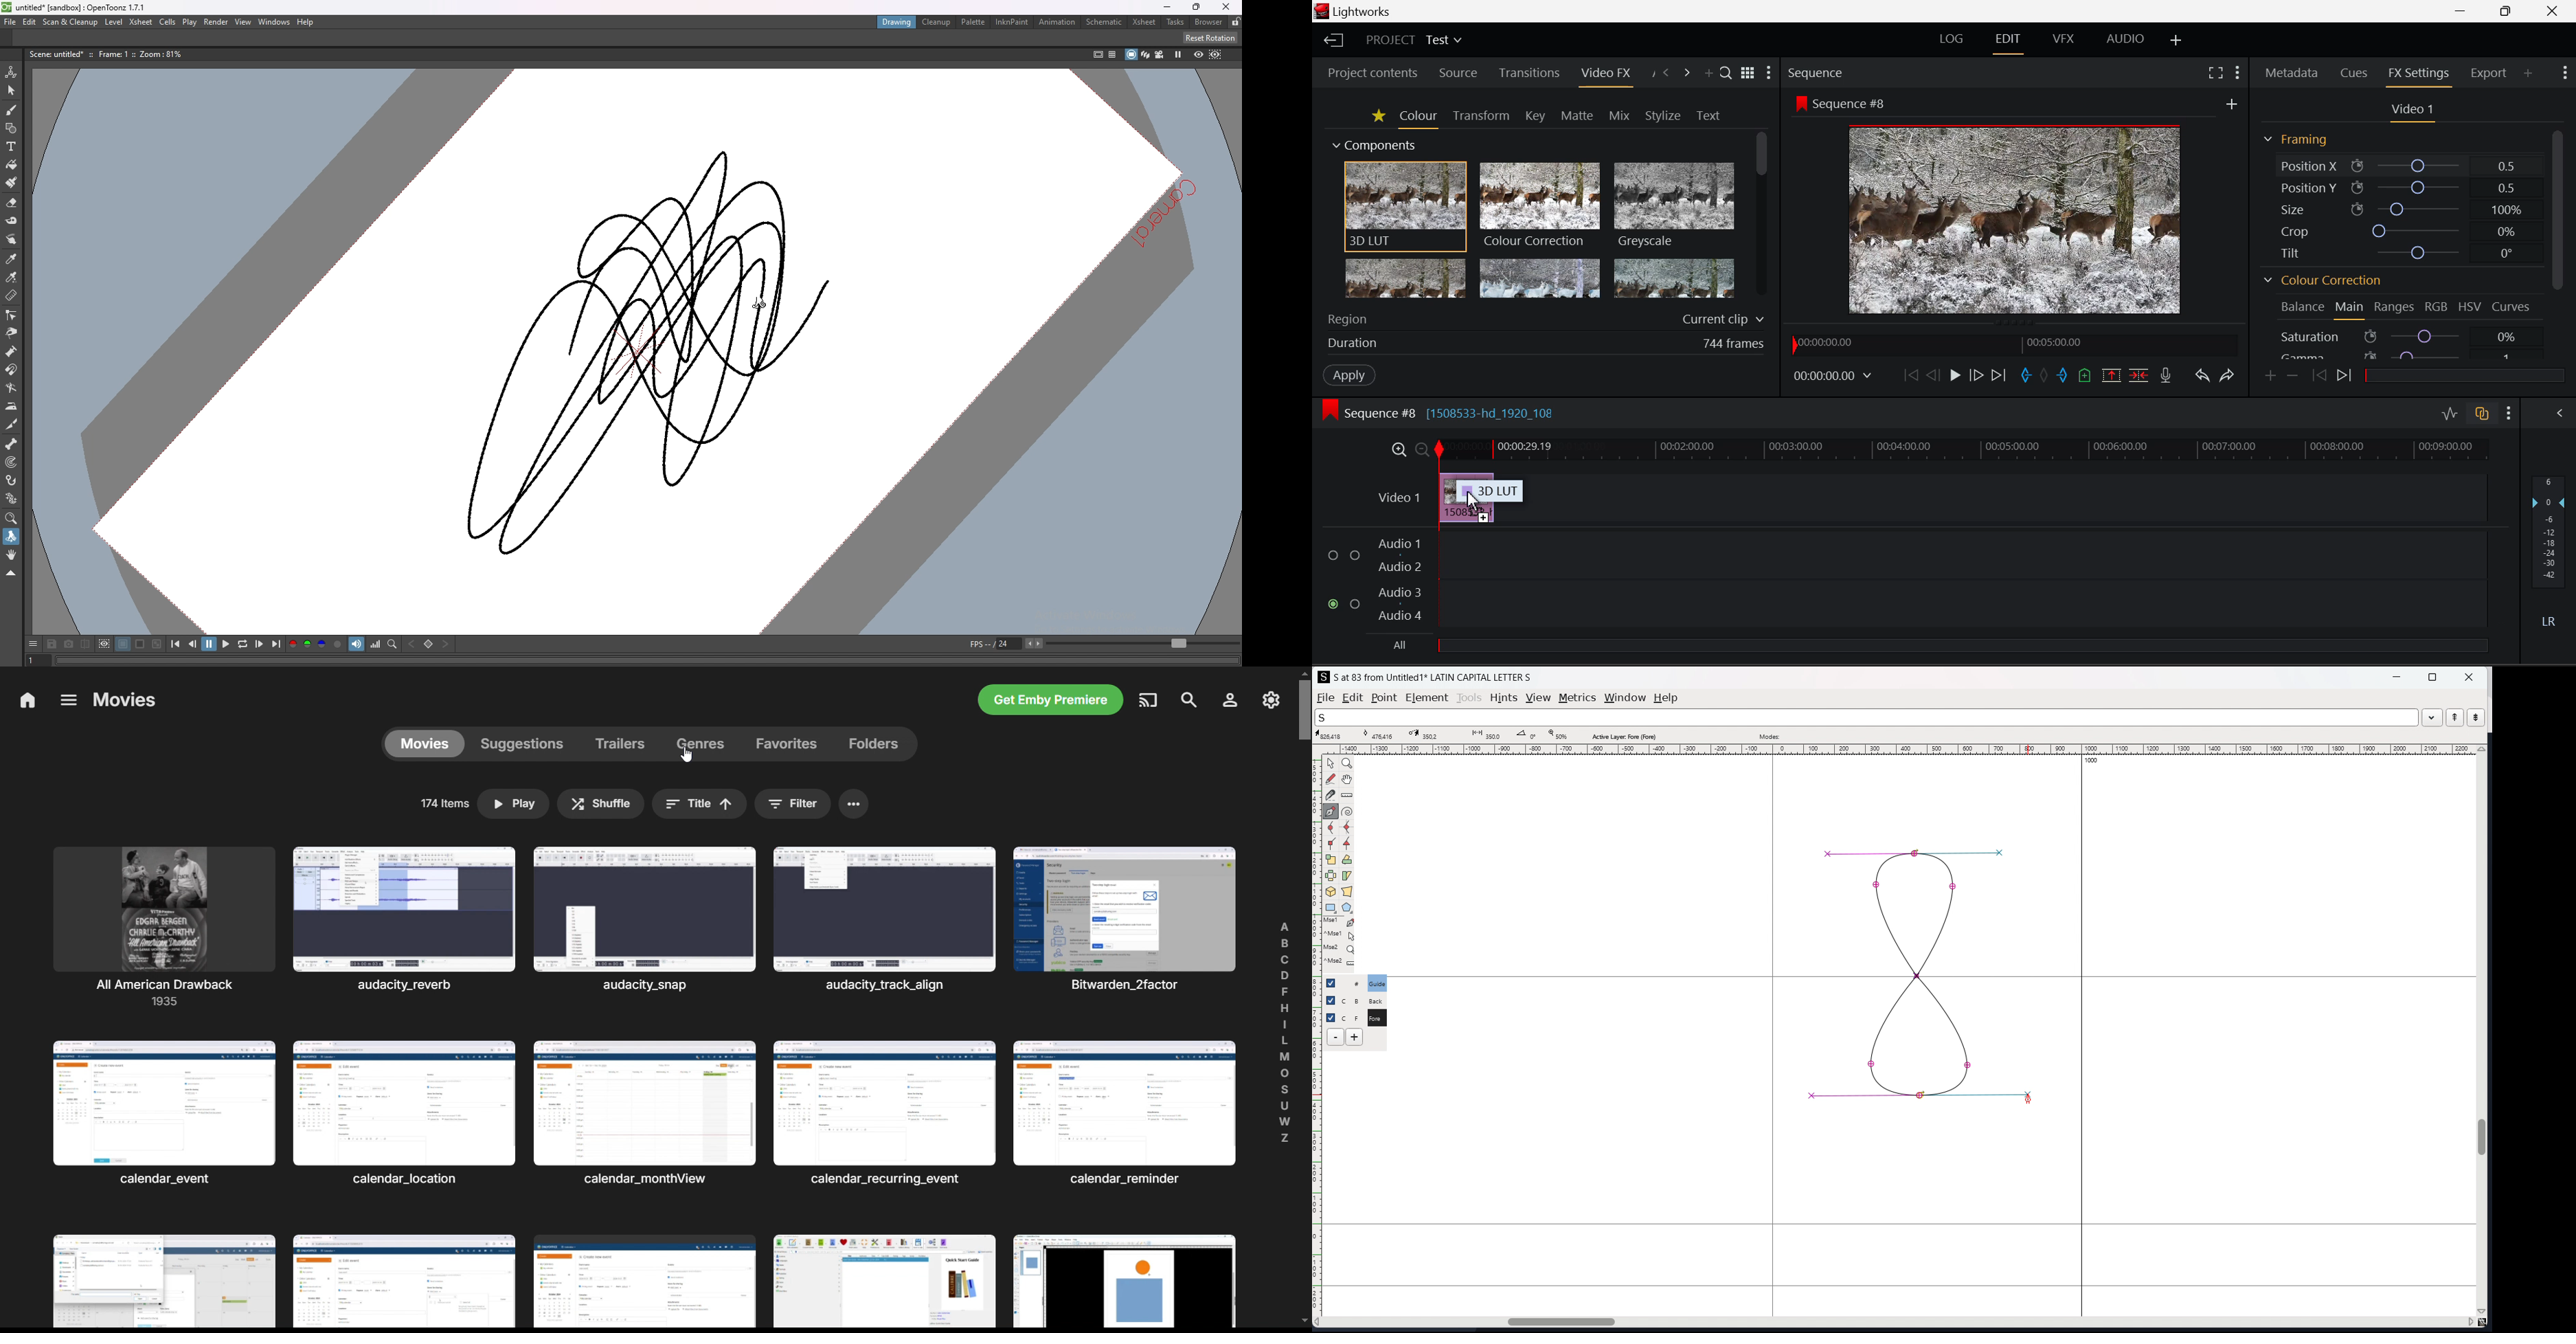 The width and height of the screenshot is (2576, 1344). I want to click on distance between points, so click(1484, 734).